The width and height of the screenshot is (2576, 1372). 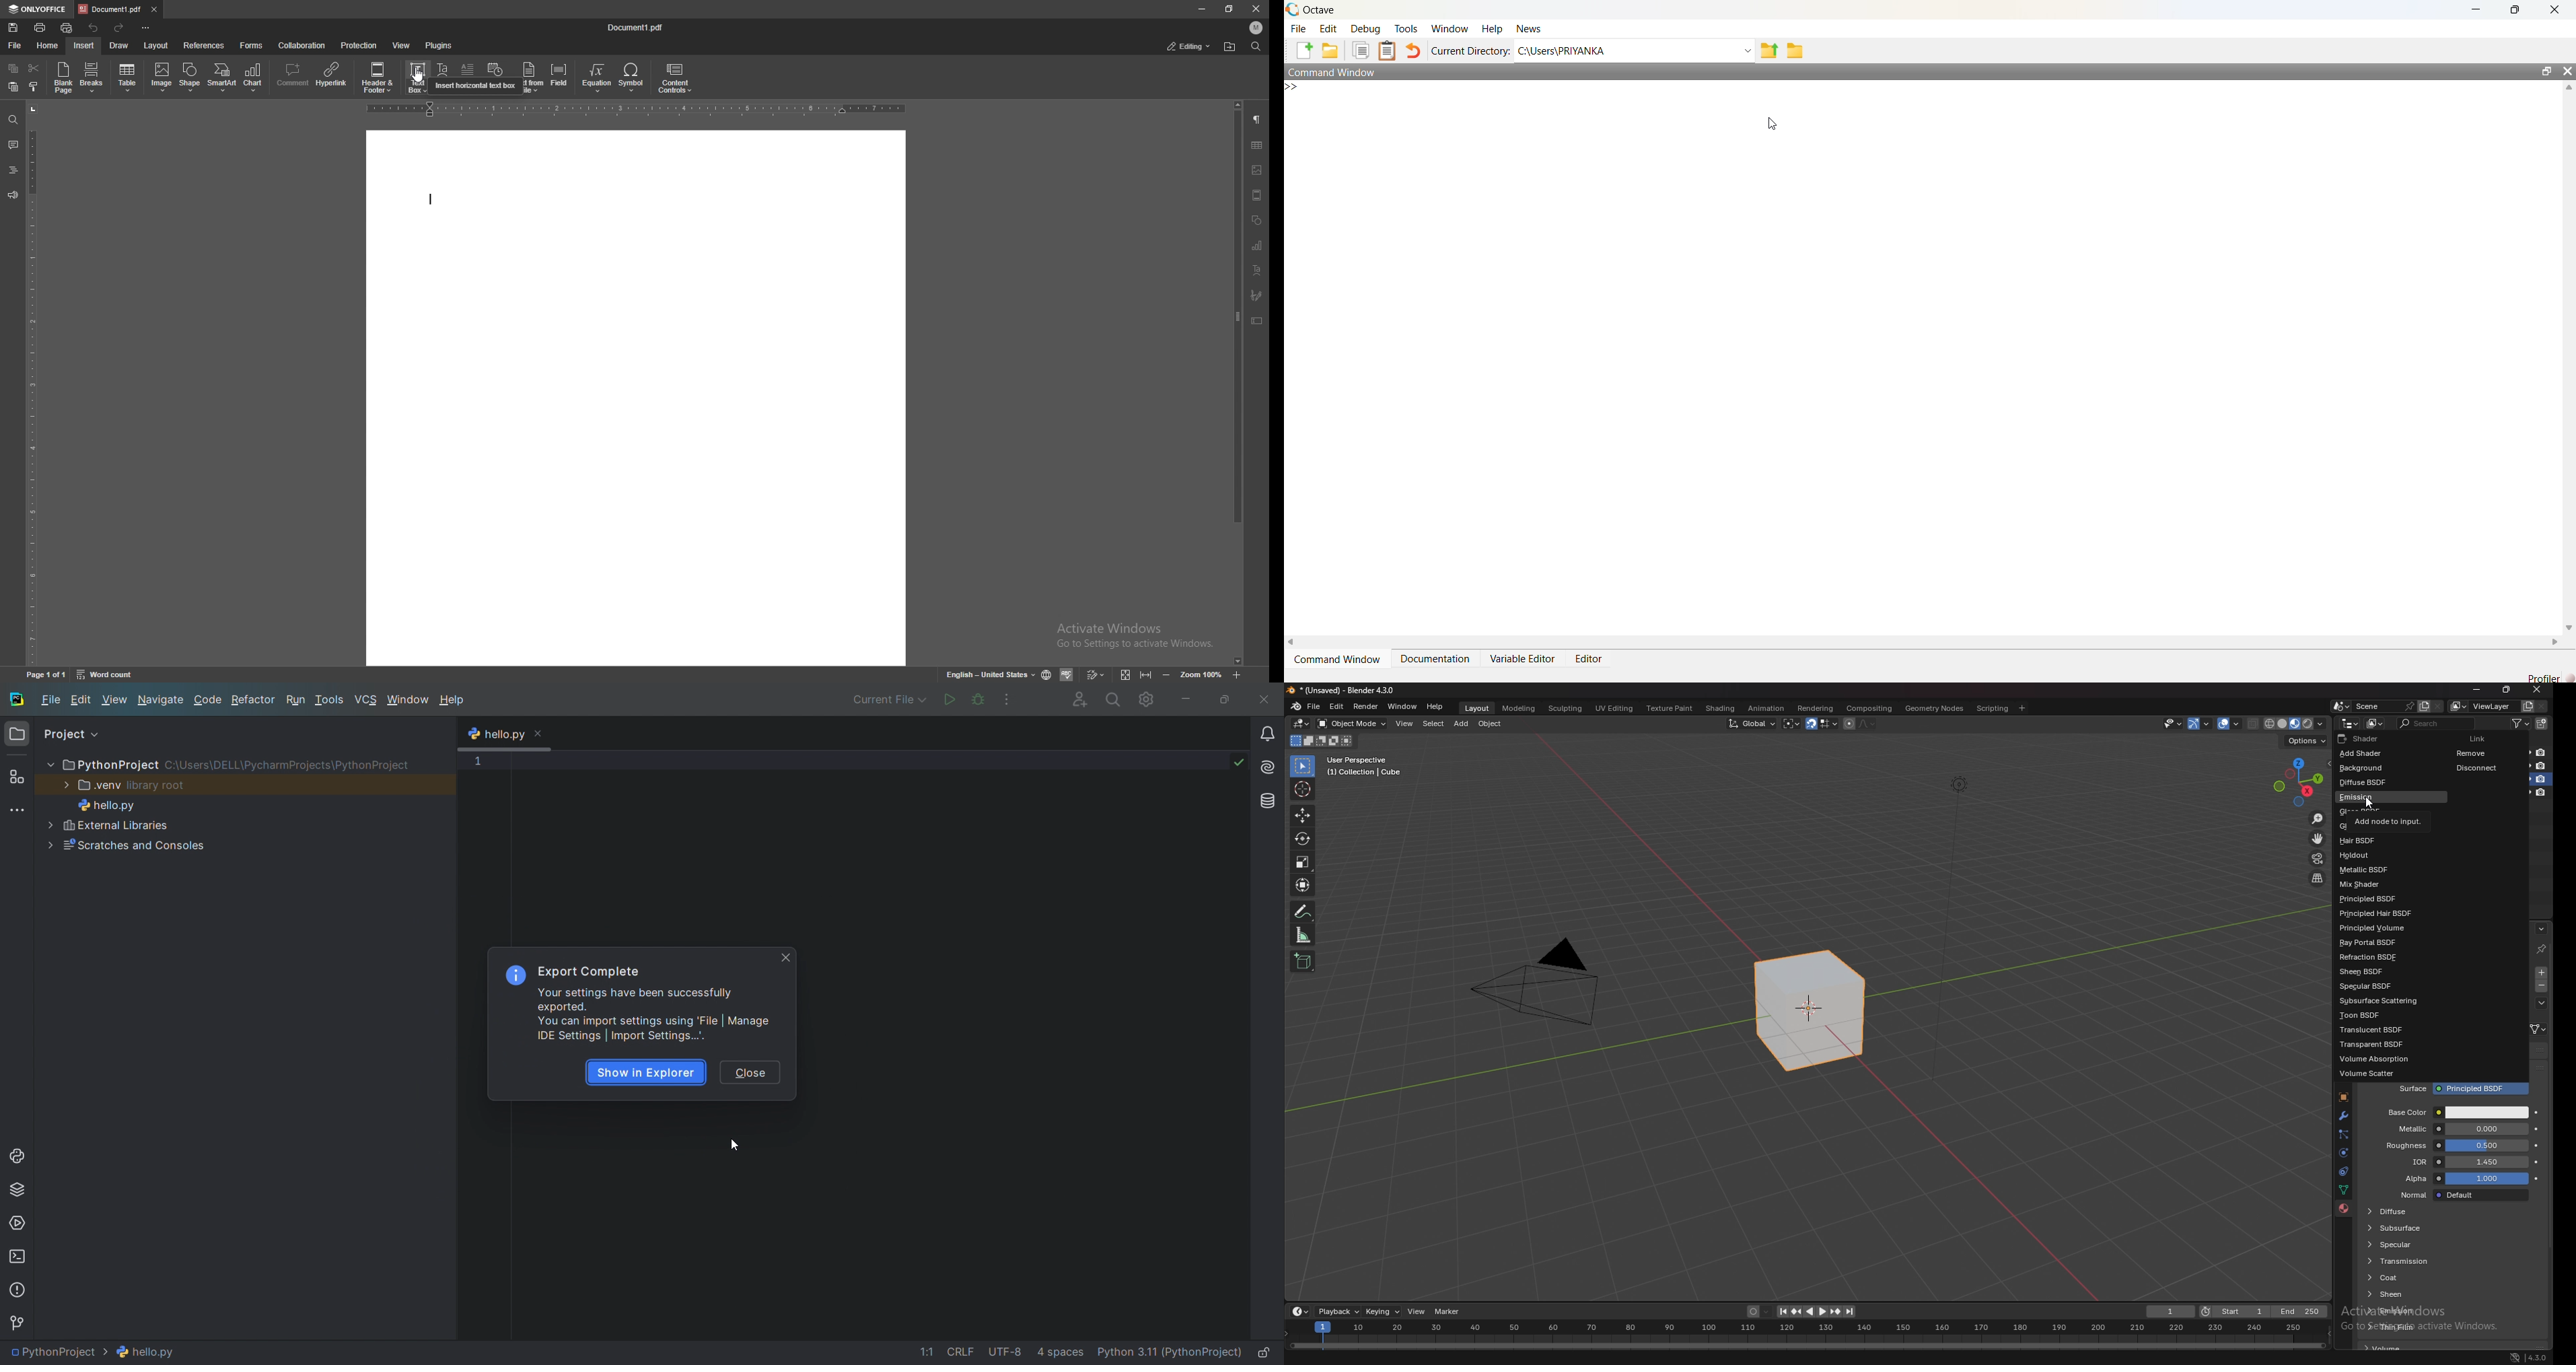 I want to click on News, so click(x=1530, y=28).